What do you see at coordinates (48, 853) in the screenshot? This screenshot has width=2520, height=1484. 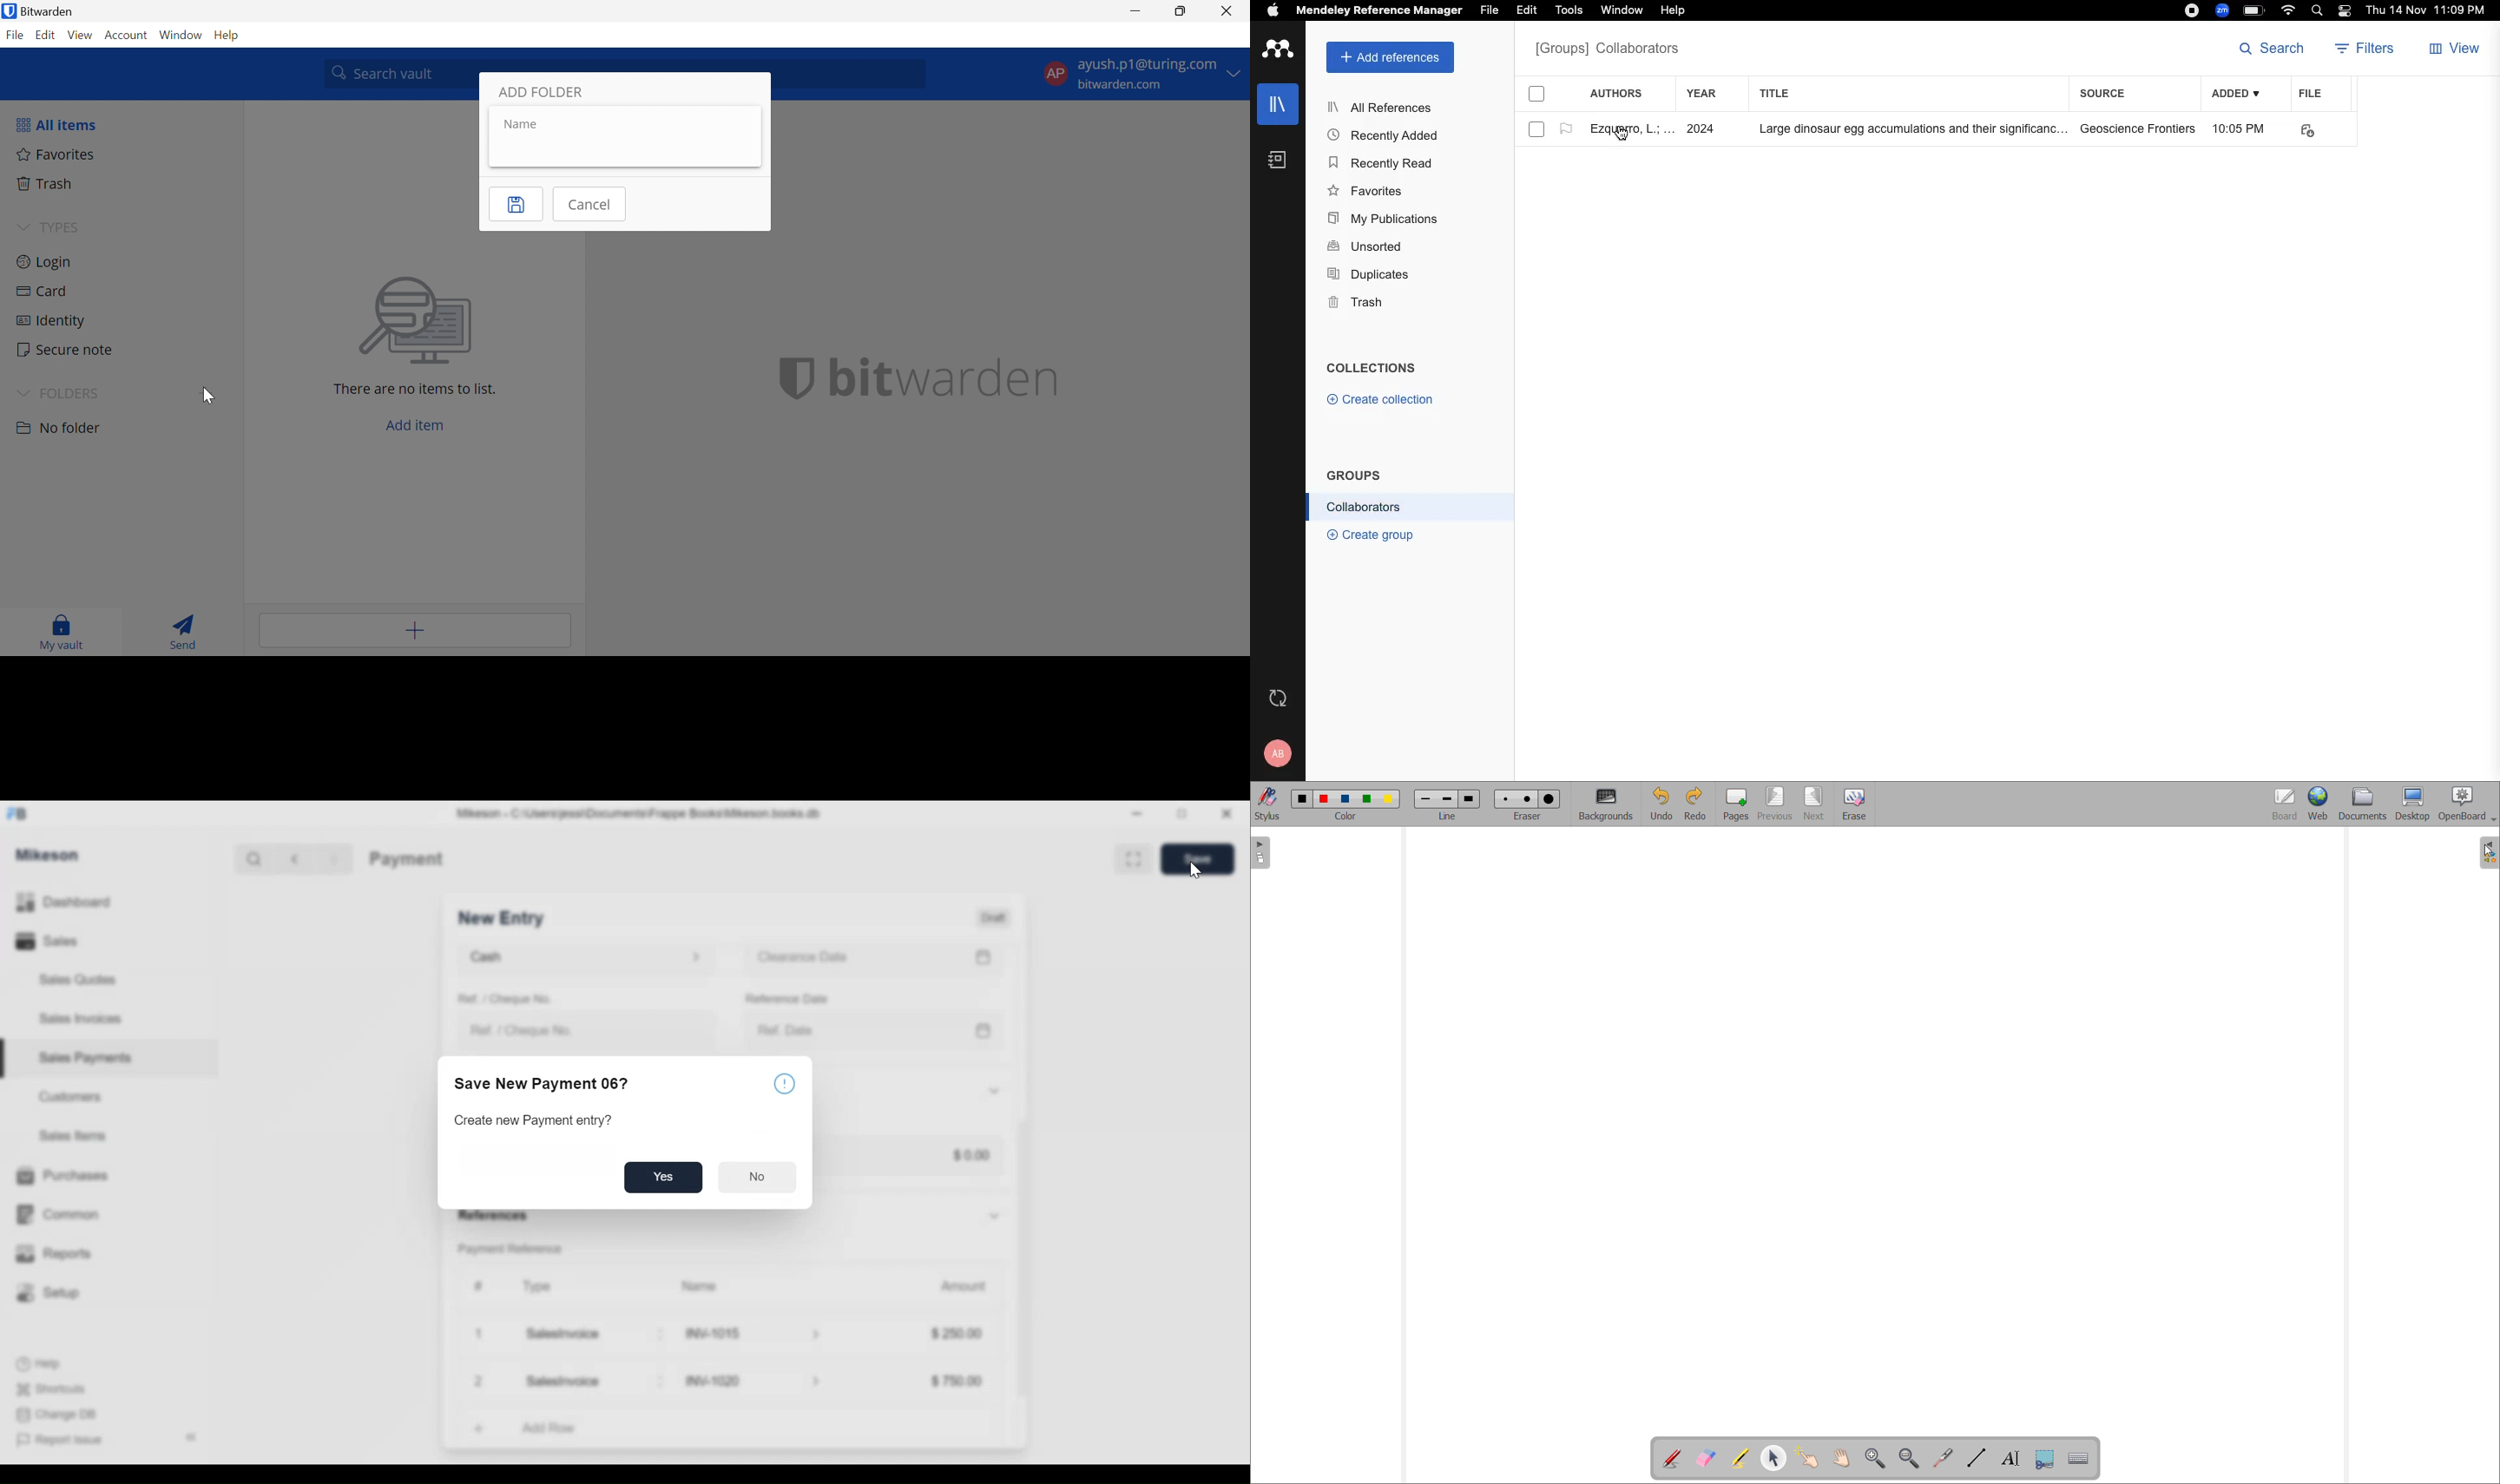 I see `Mikeson` at bounding box center [48, 853].